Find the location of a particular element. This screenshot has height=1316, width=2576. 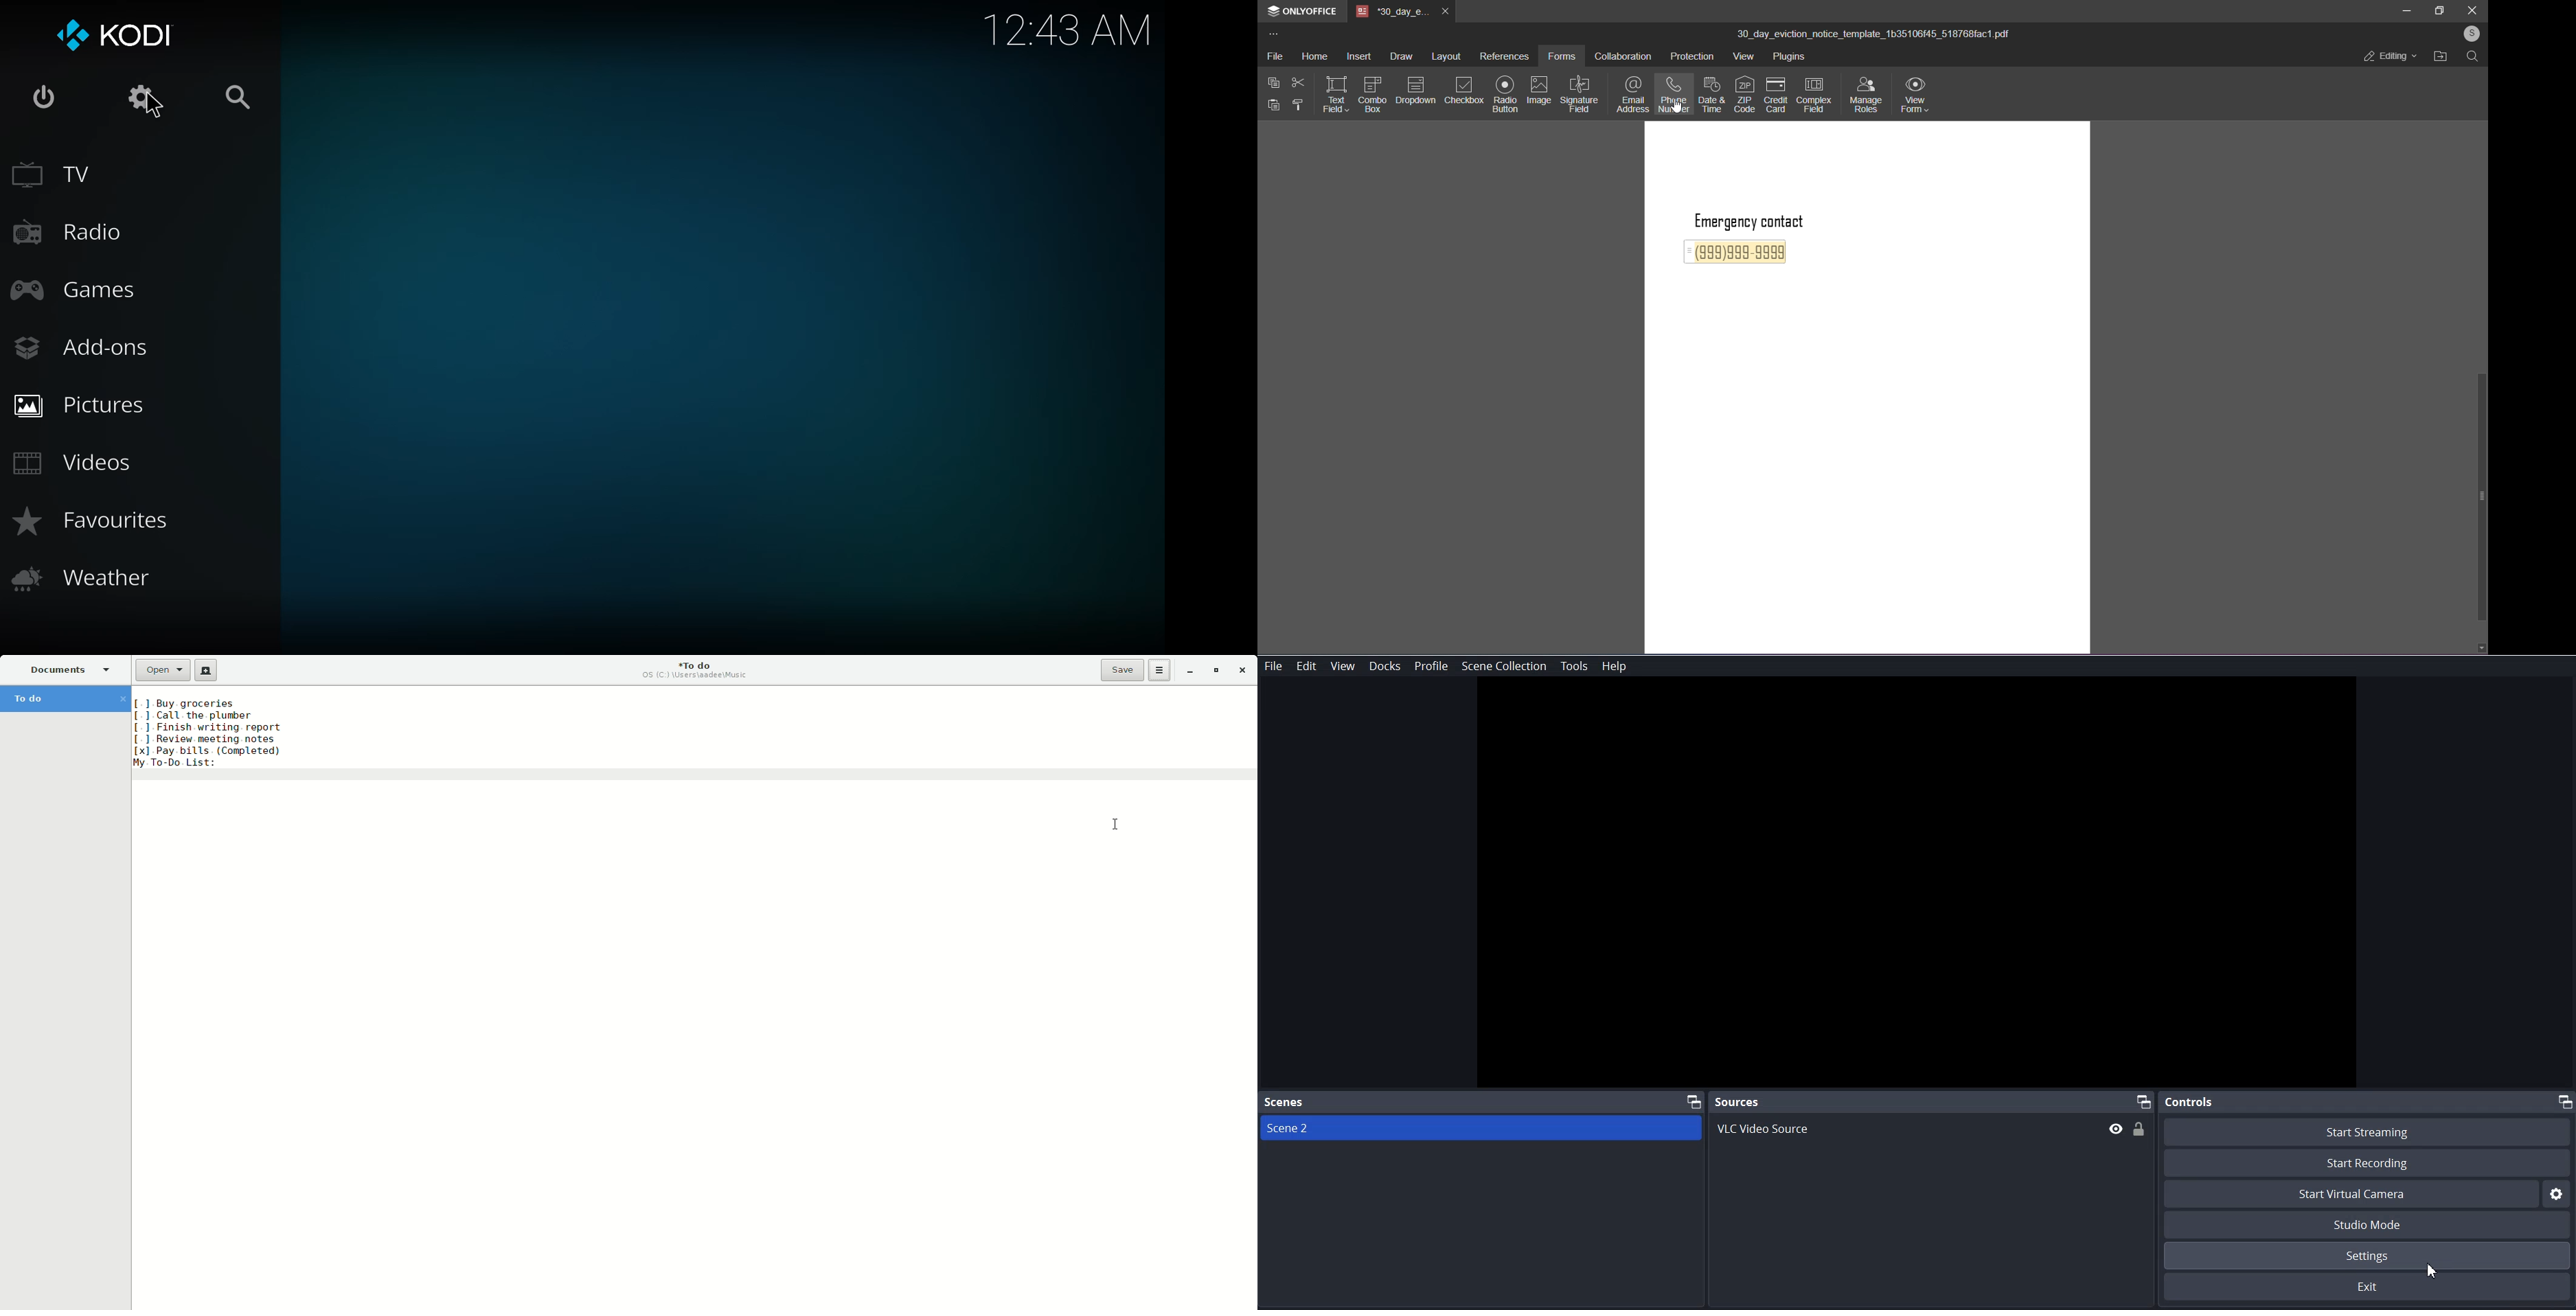

Start Virtual Camera is located at coordinates (2350, 1194).